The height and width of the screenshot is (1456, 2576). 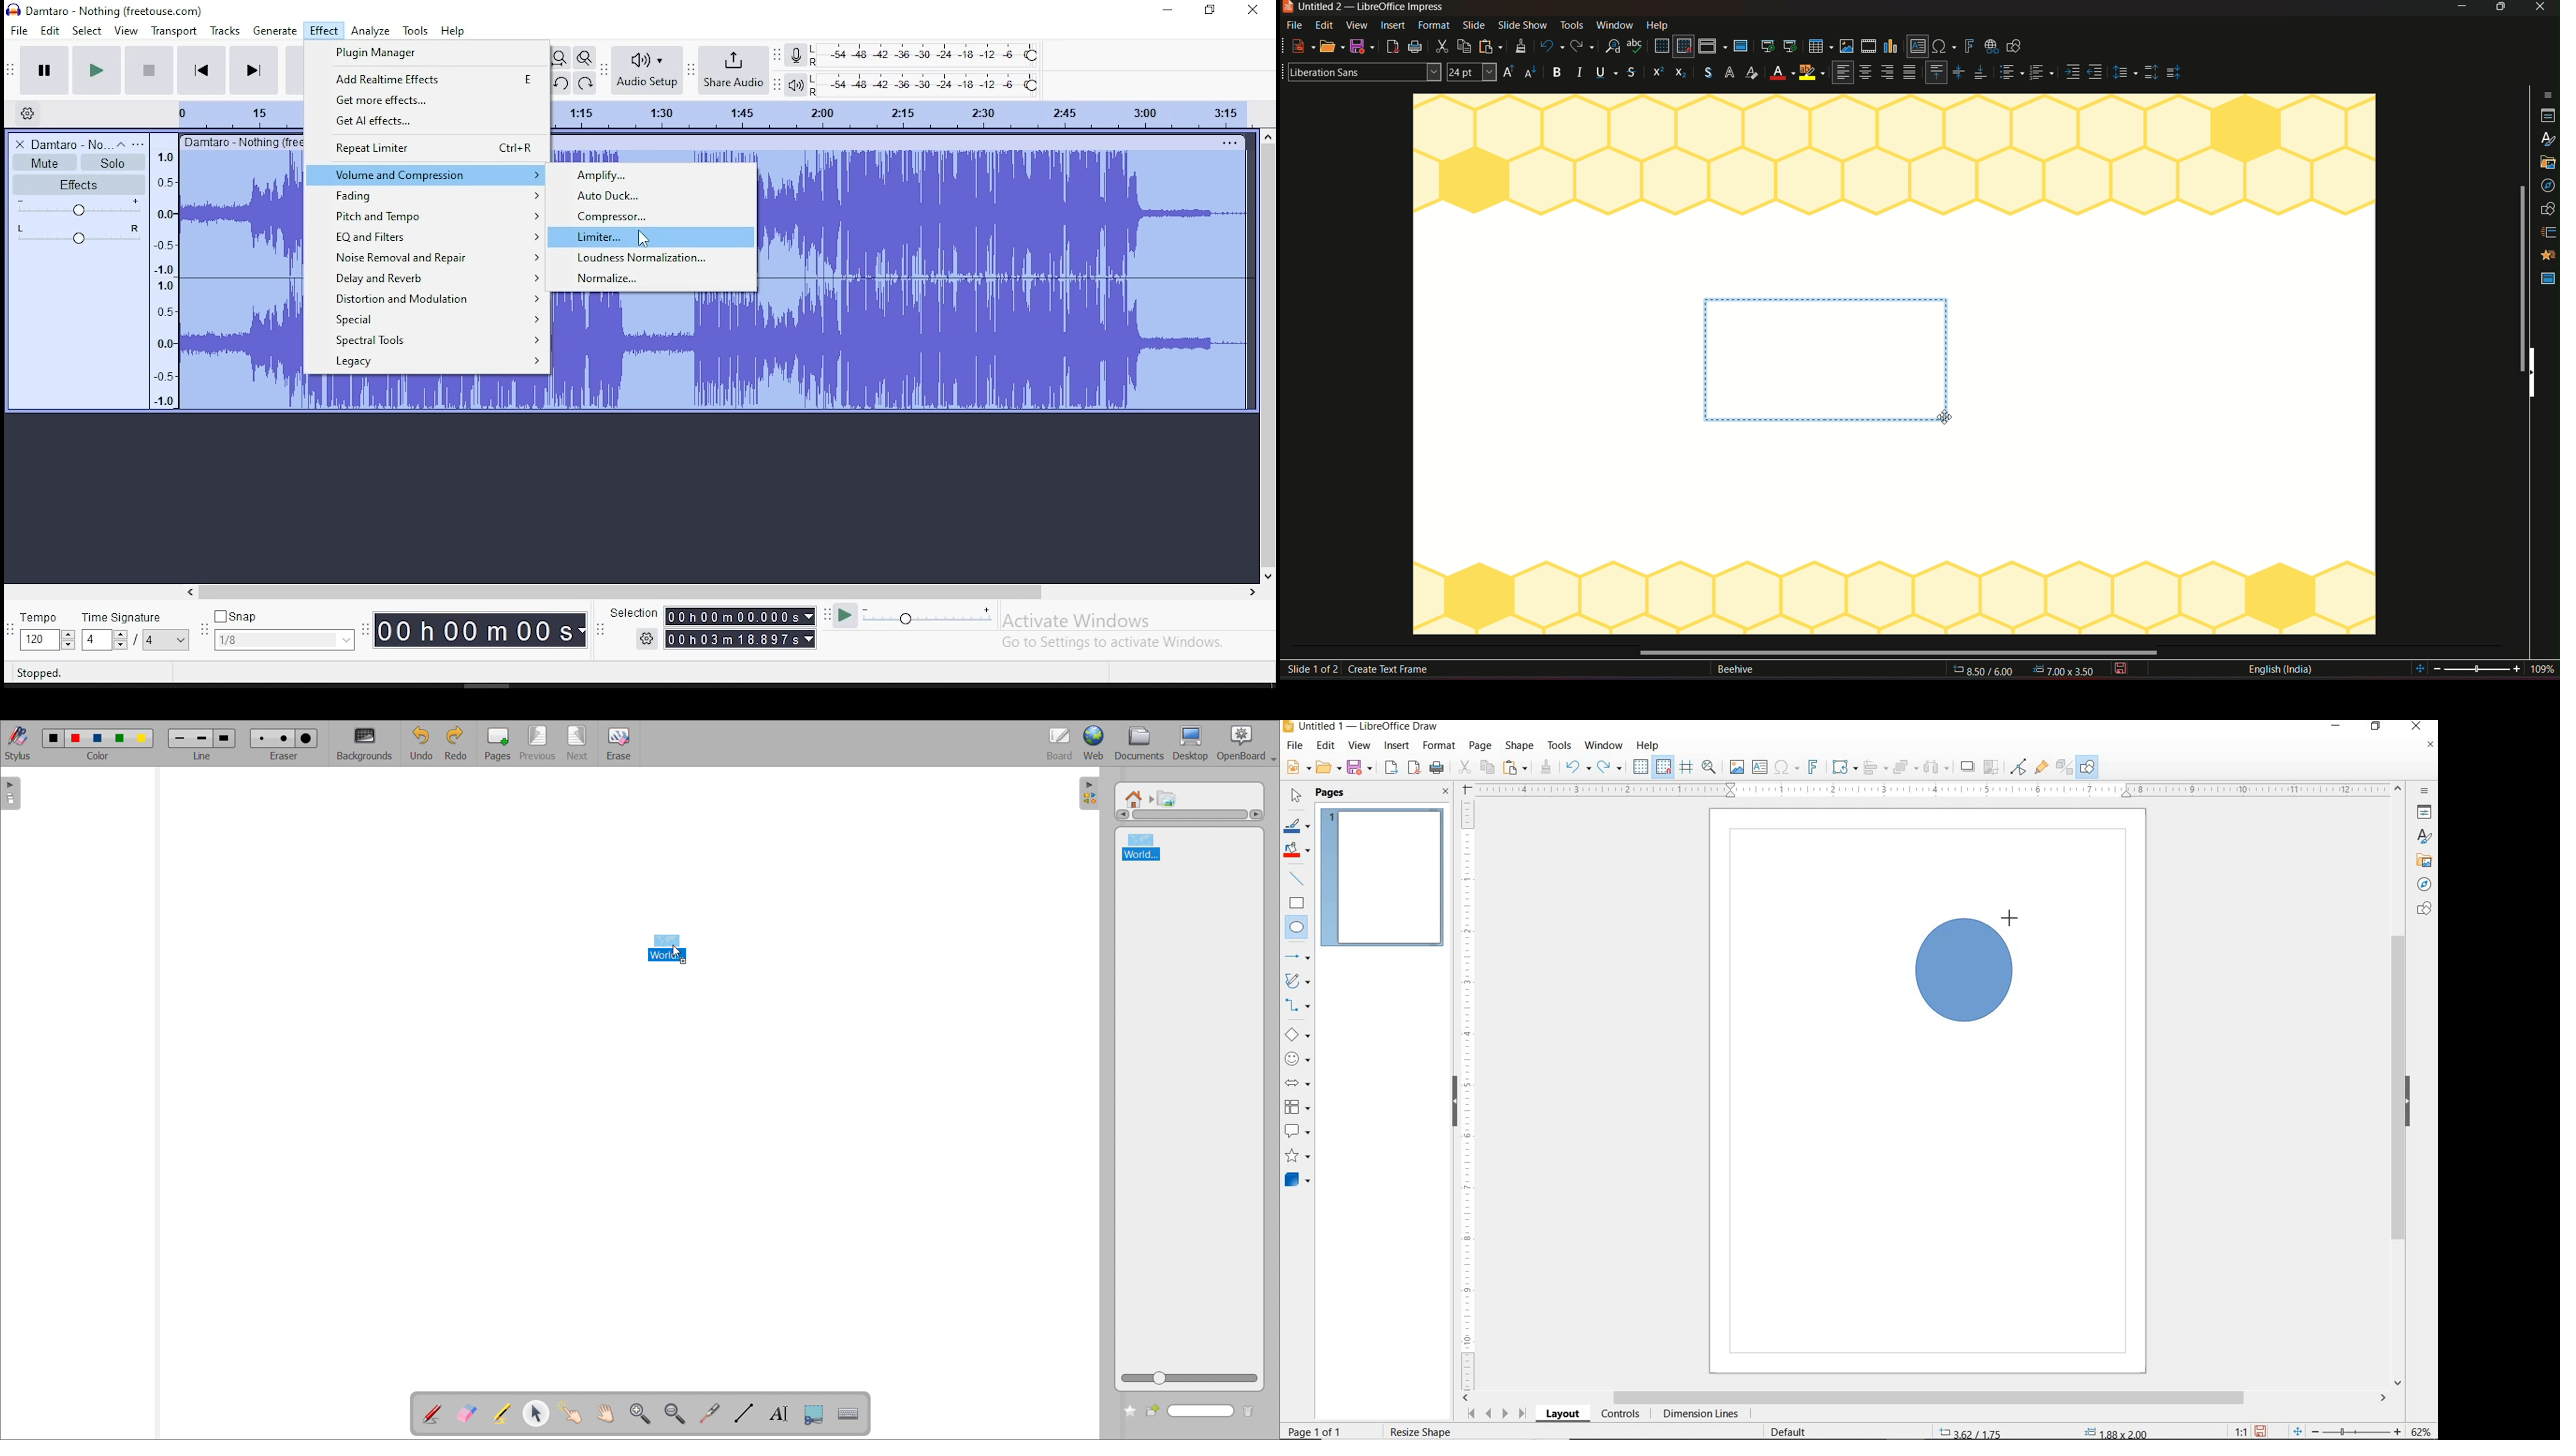 What do you see at coordinates (1968, 768) in the screenshot?
I see `SHADOW` at bounding box center [1968, 768].